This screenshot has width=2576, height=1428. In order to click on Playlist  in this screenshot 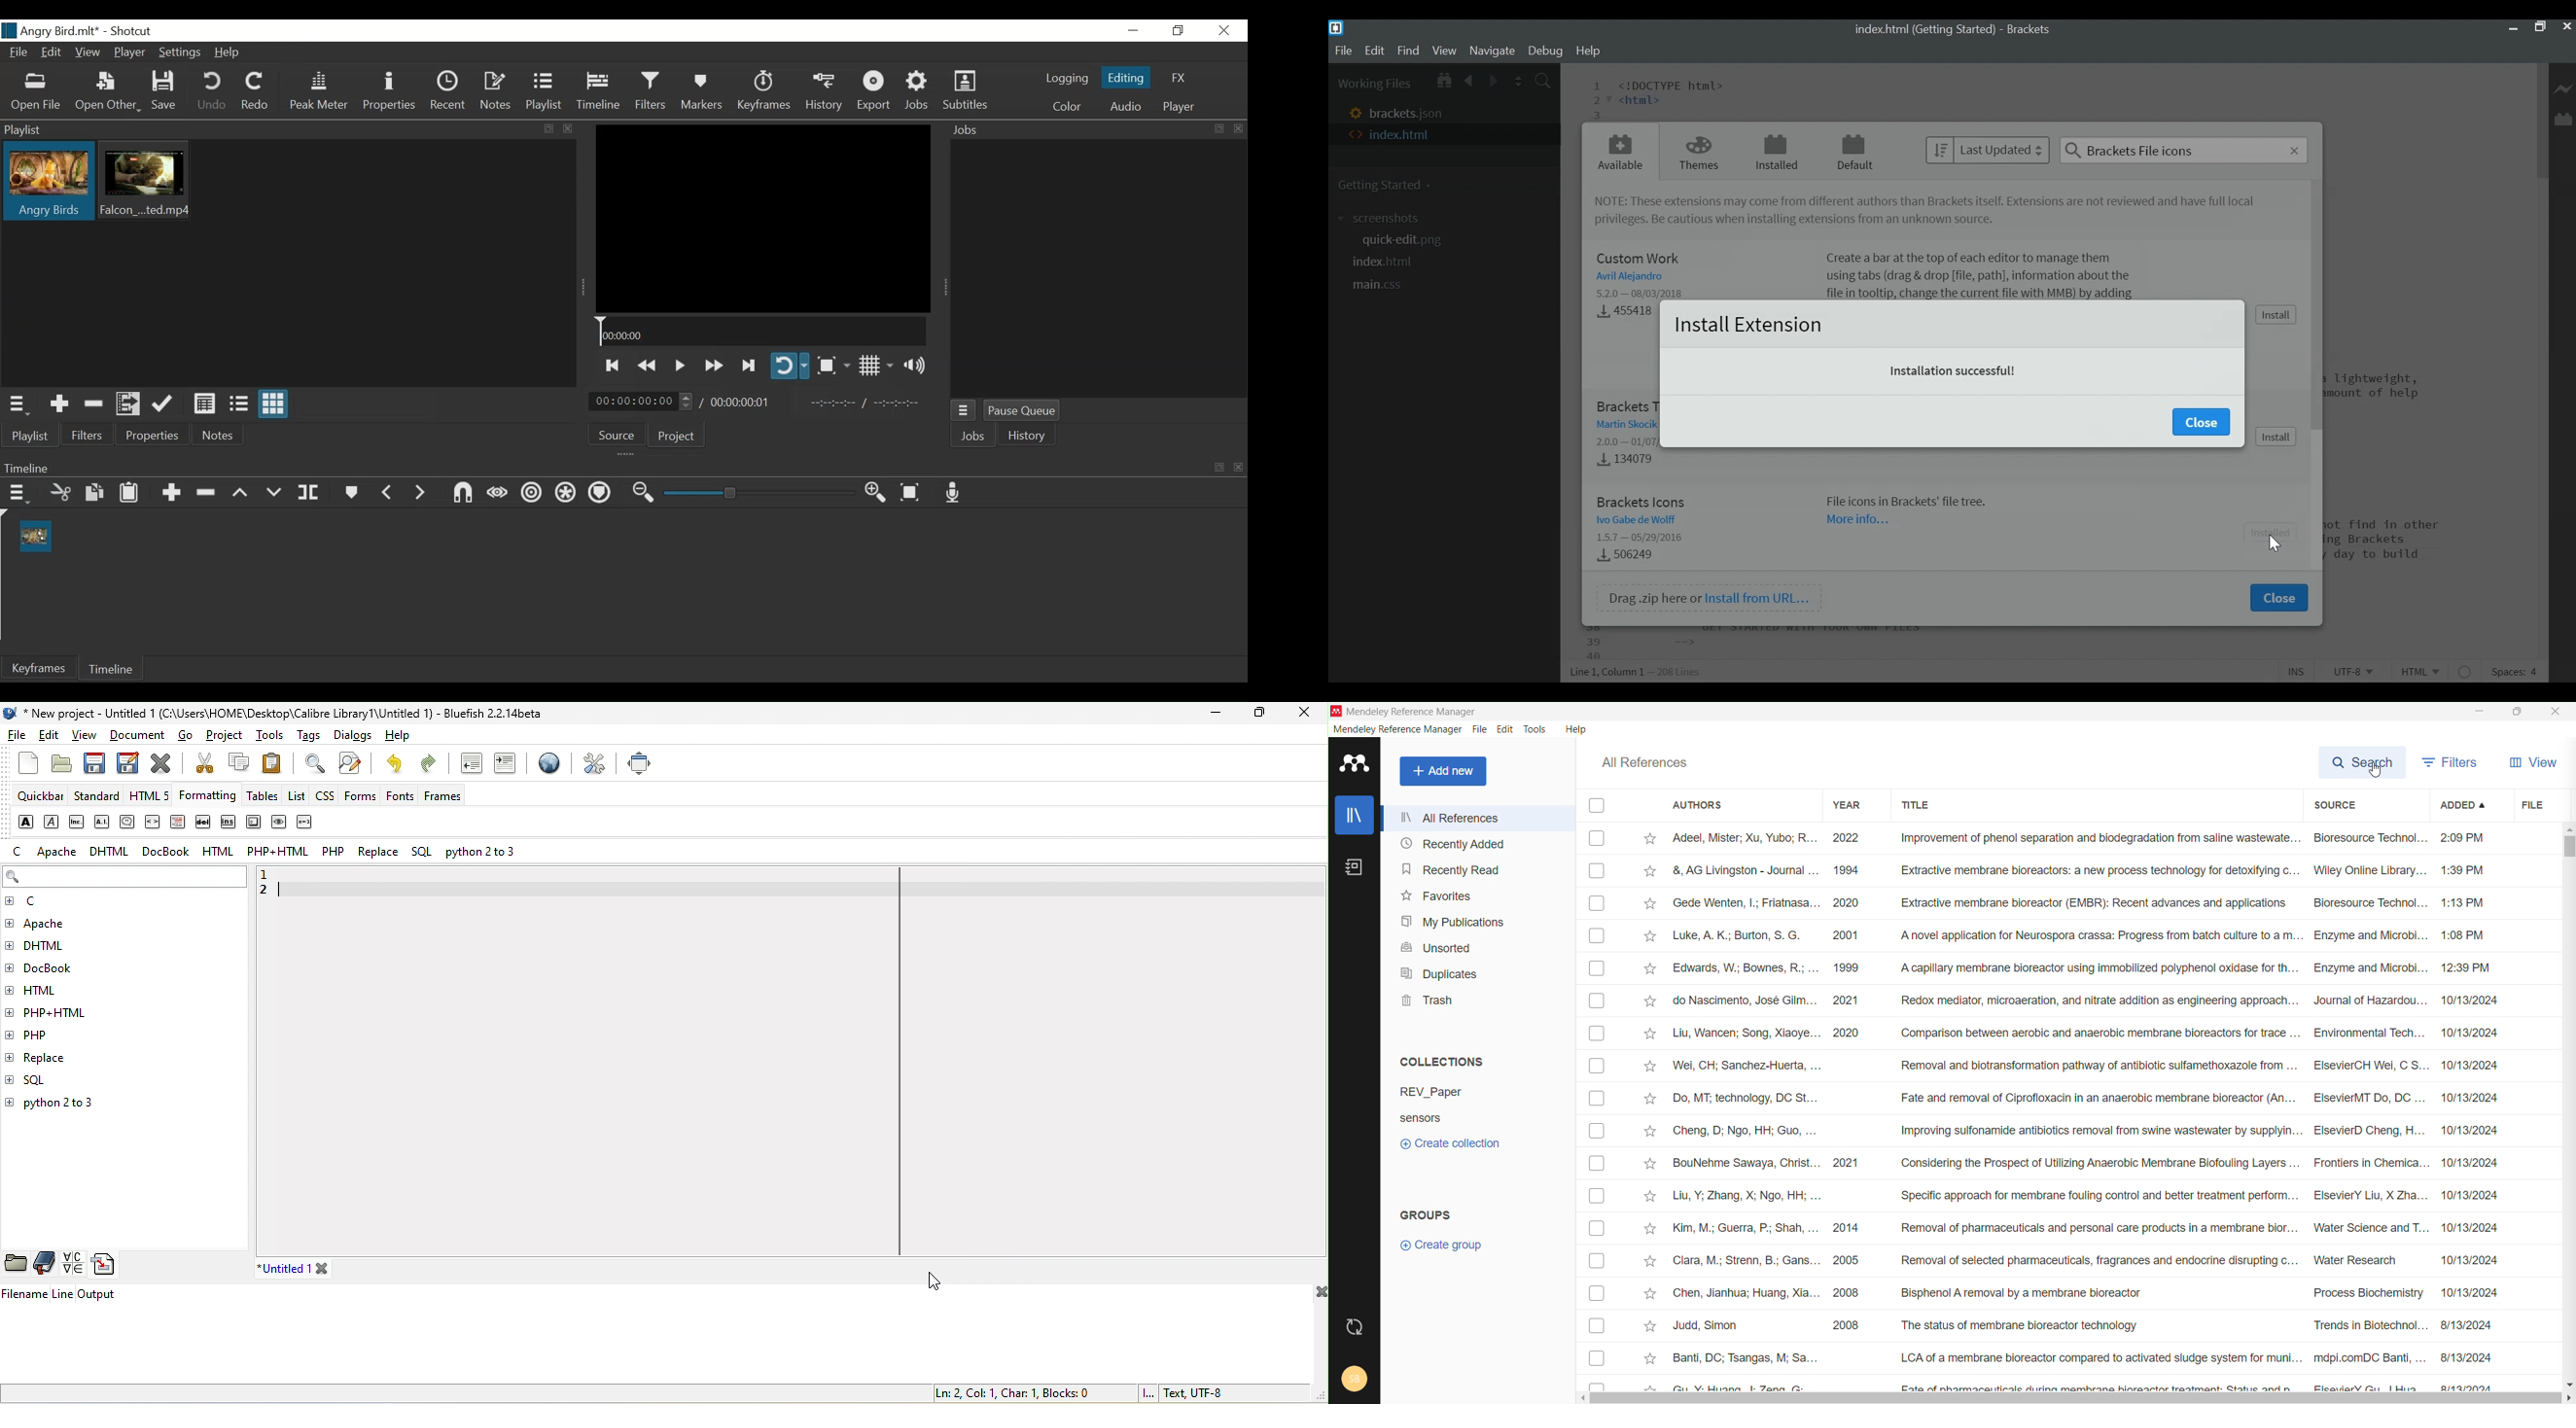, I will do `click(29, 436)`.